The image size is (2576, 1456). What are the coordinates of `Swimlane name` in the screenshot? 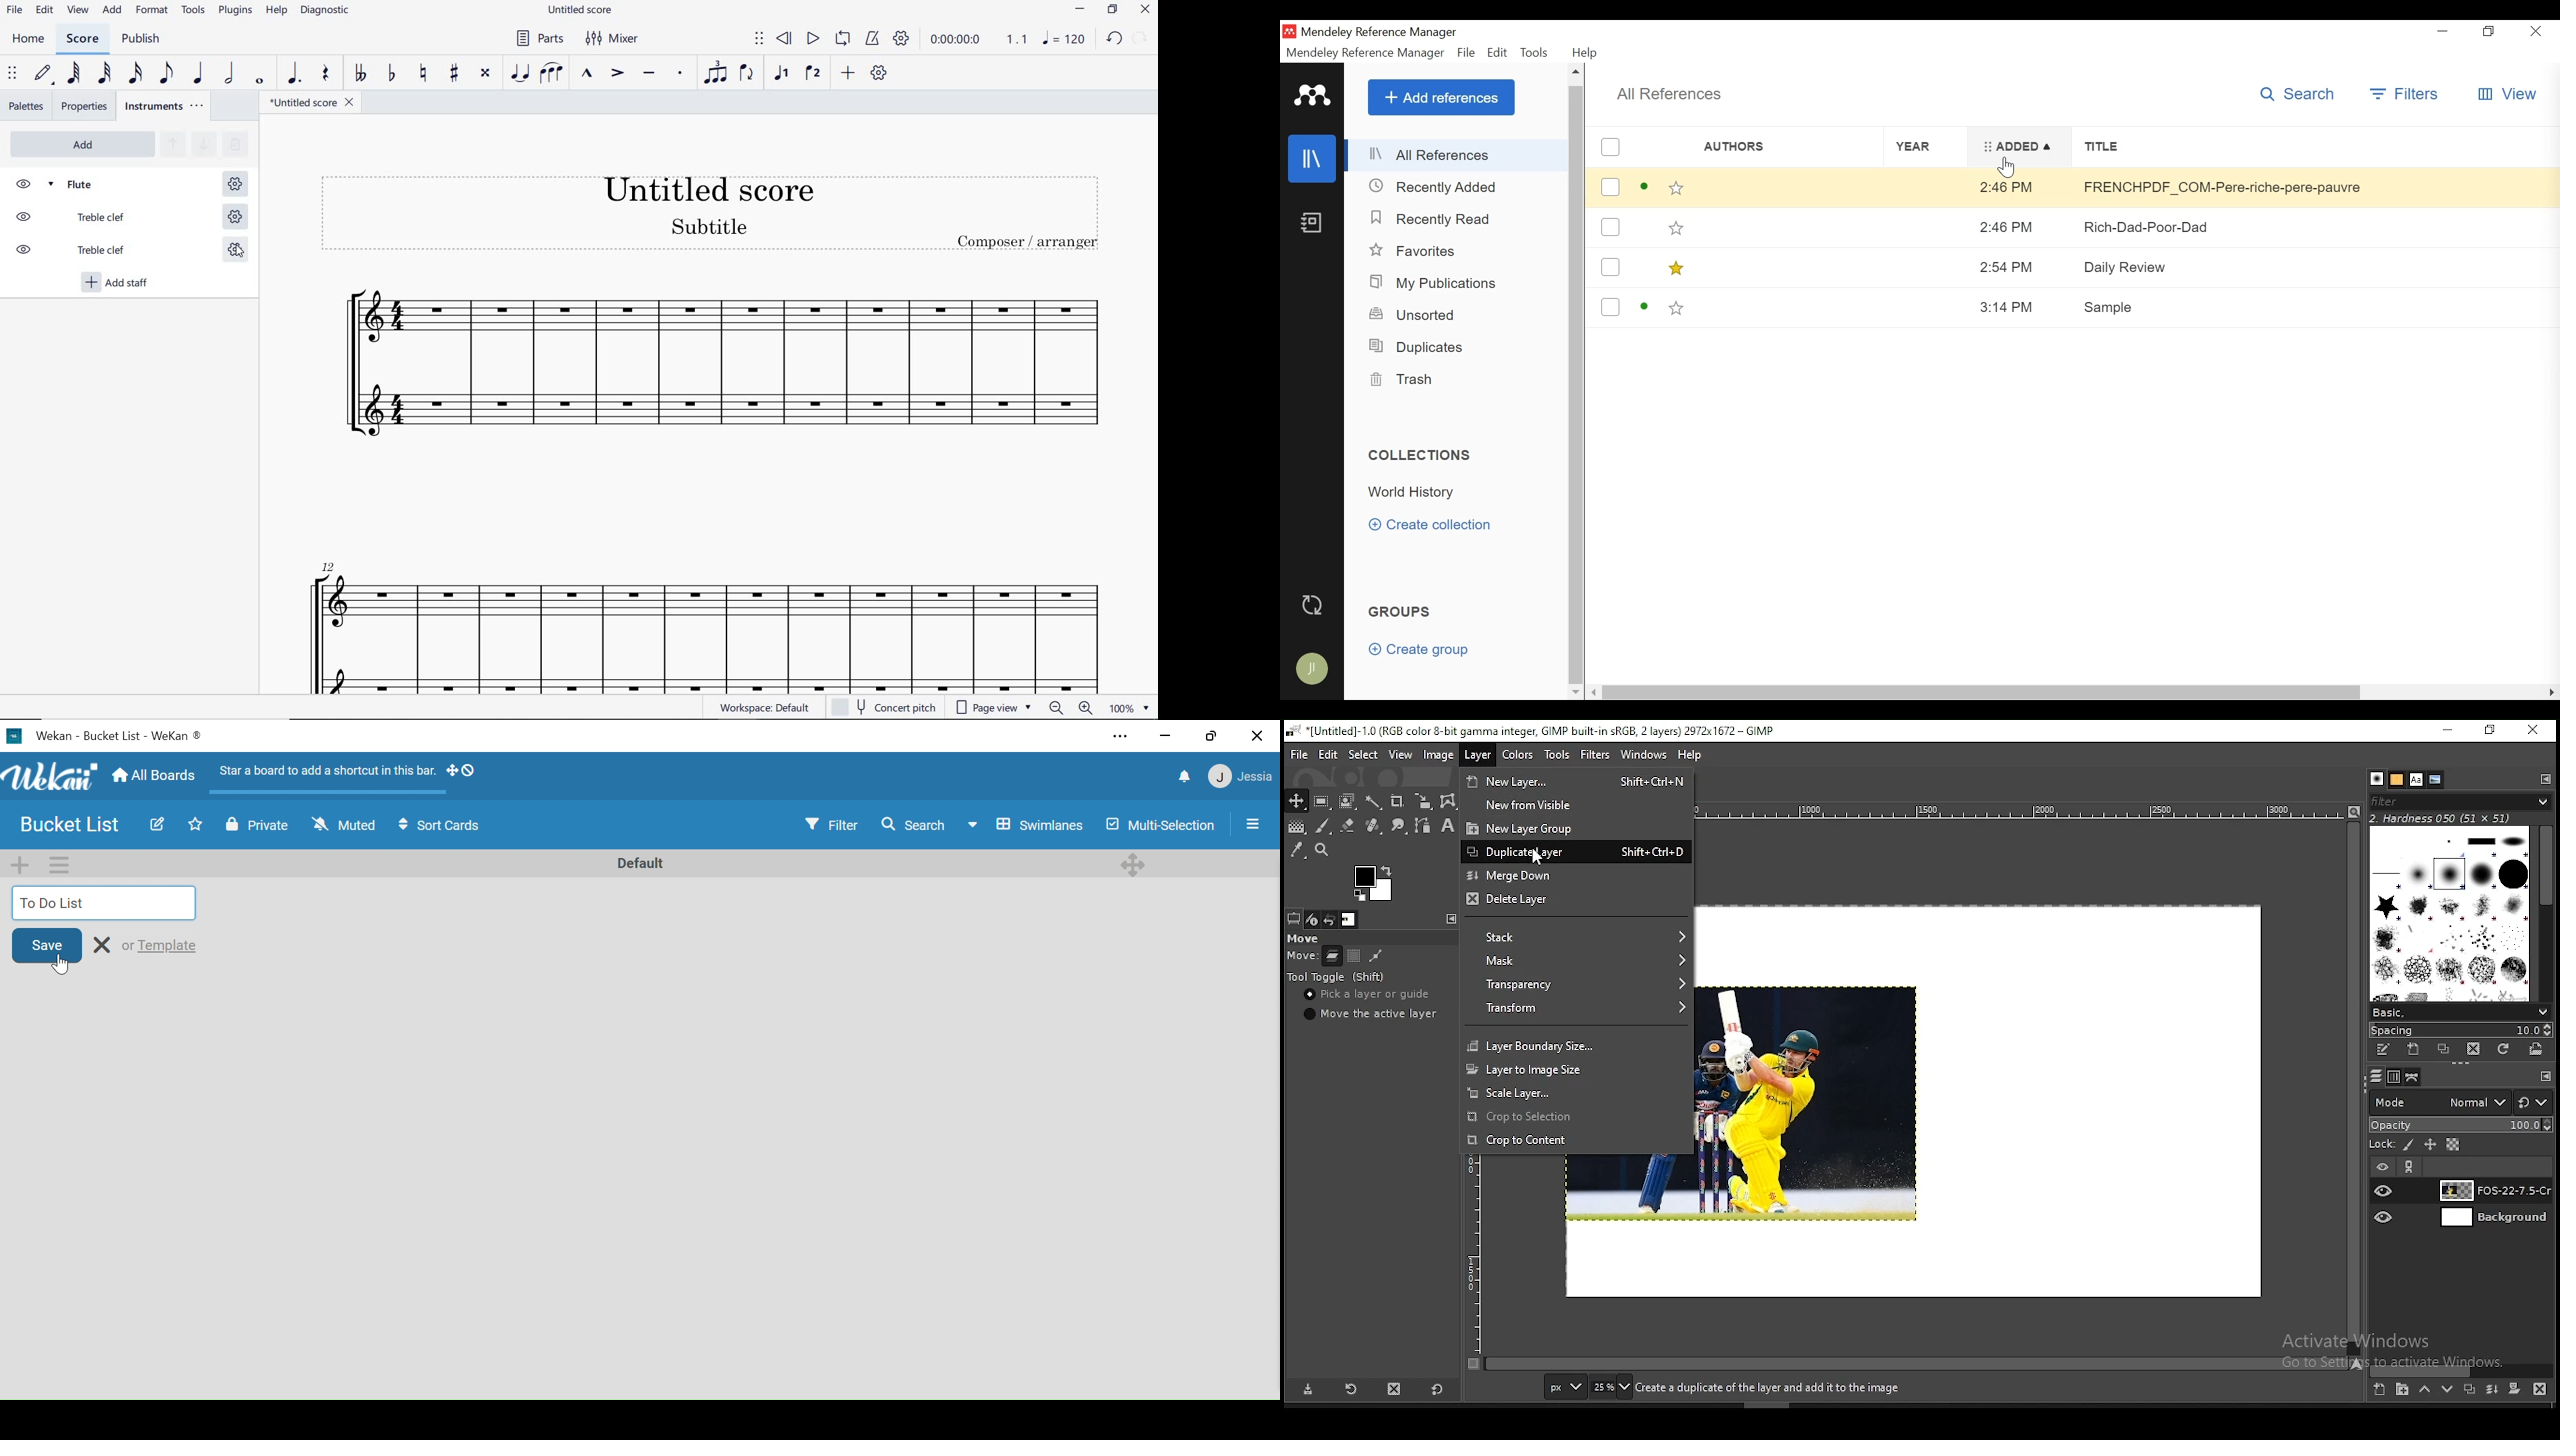 It's located at (639, 862).